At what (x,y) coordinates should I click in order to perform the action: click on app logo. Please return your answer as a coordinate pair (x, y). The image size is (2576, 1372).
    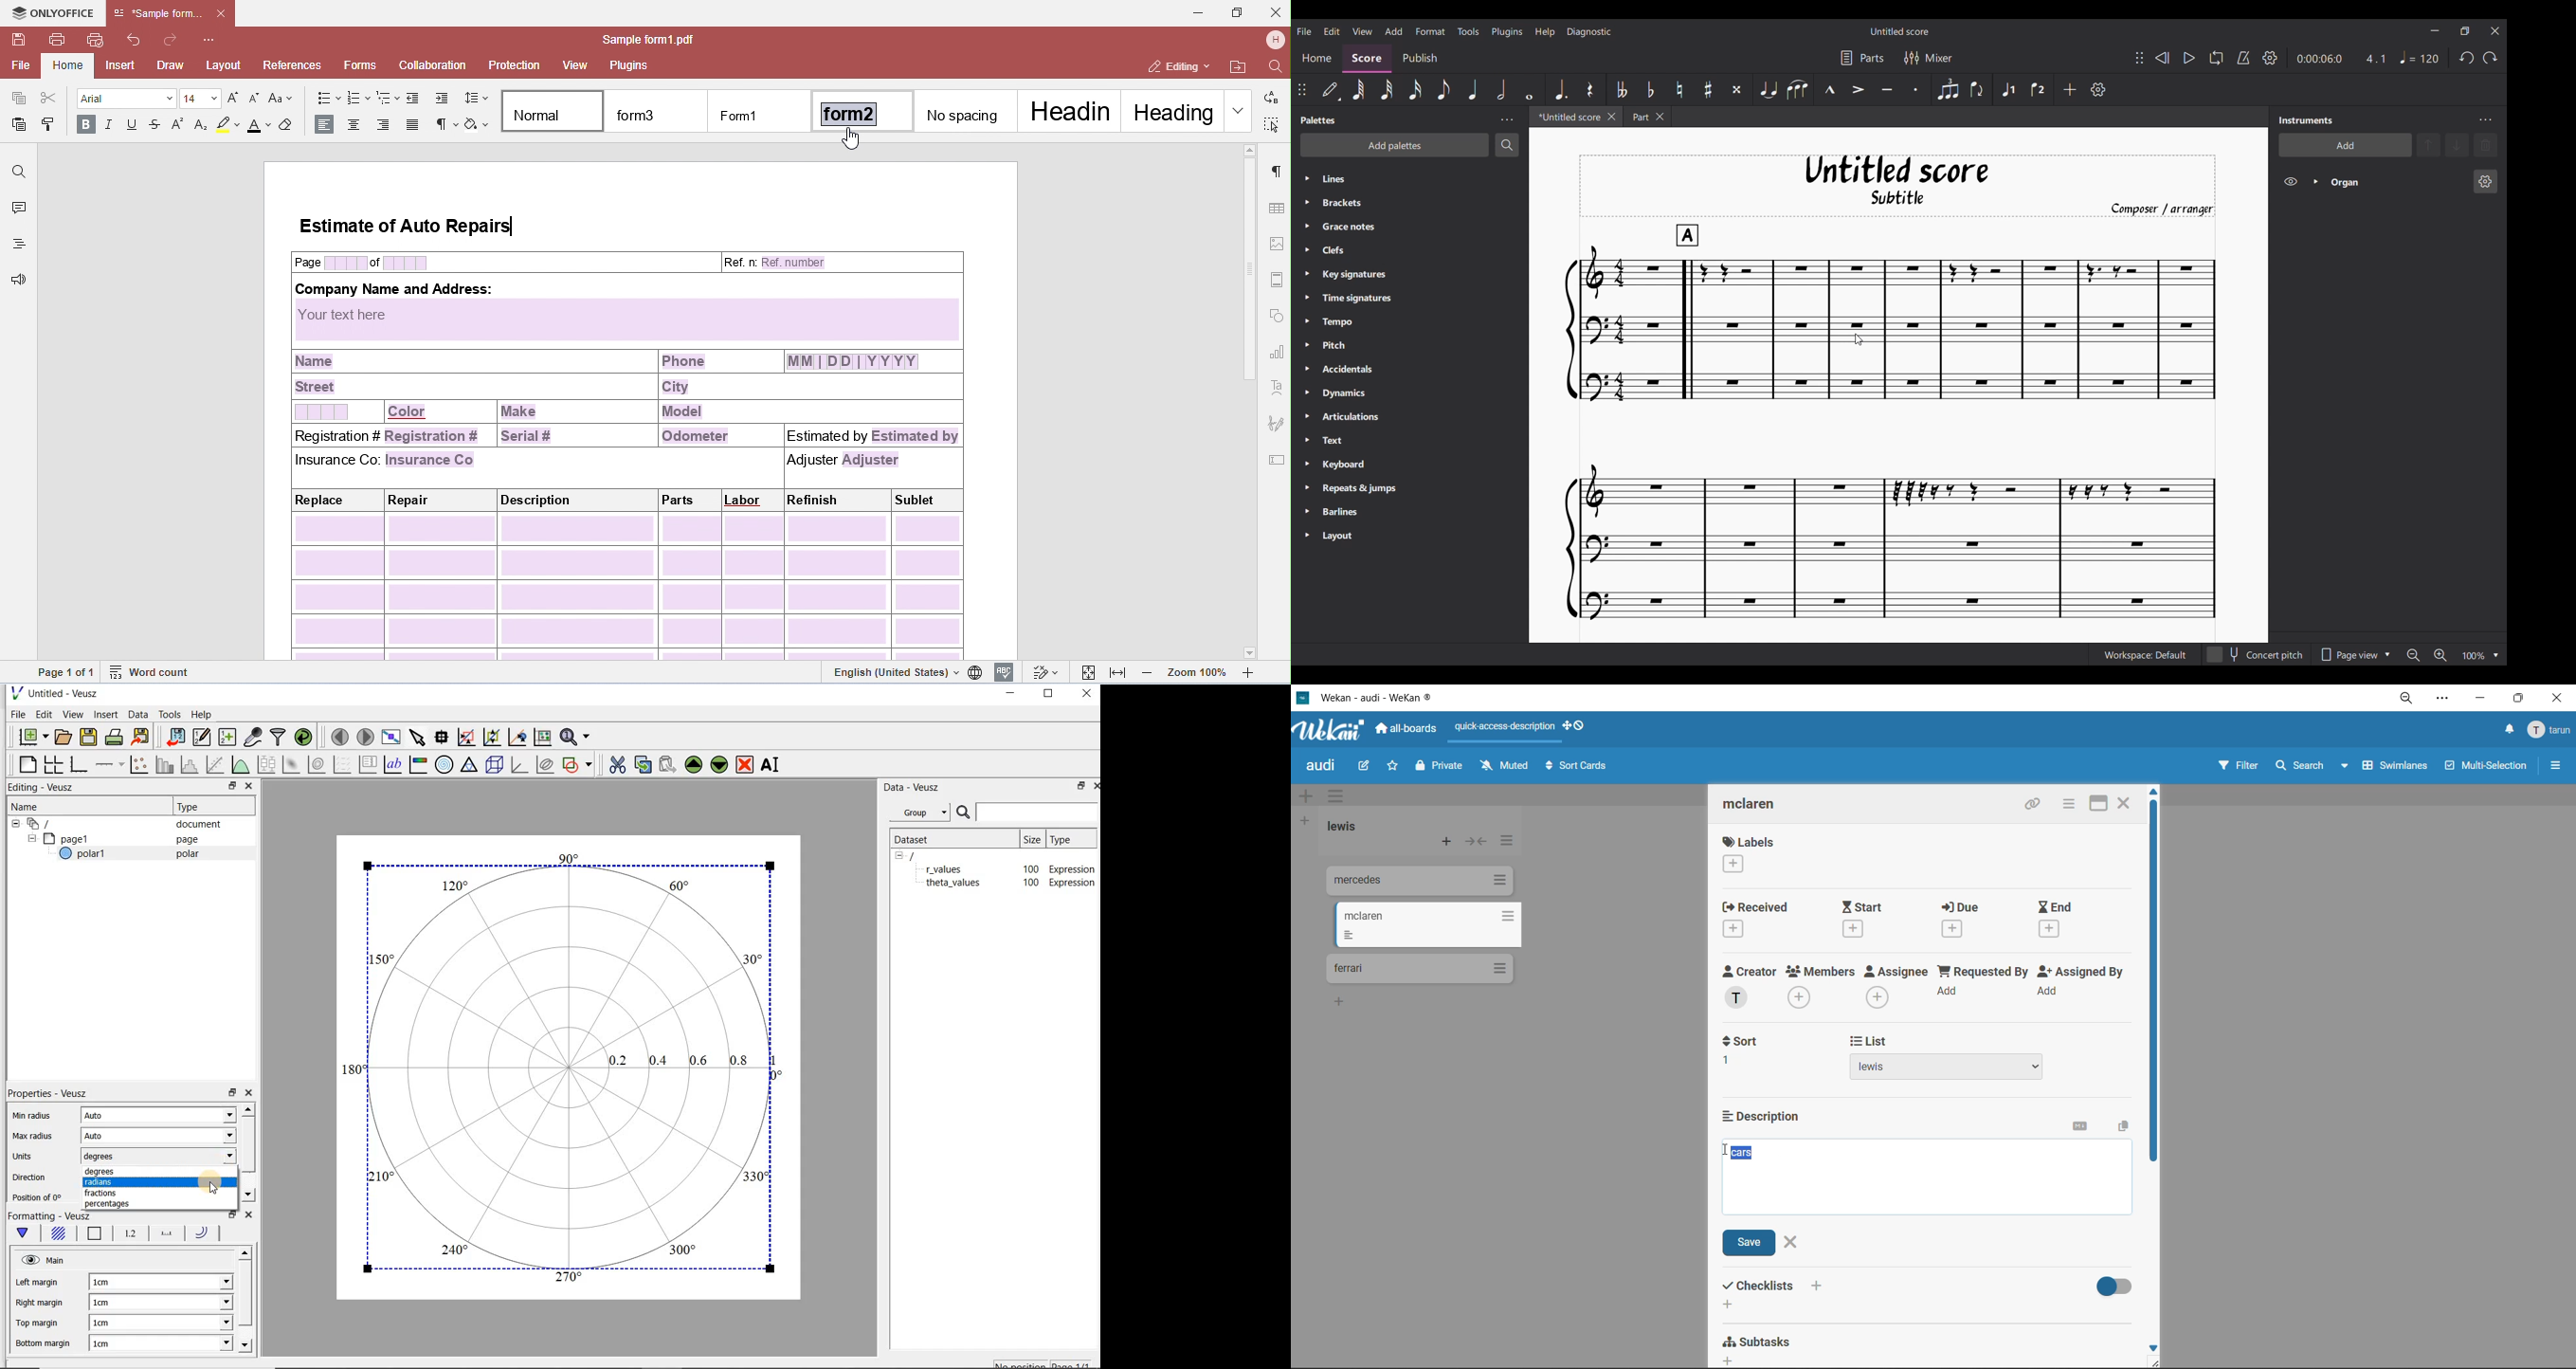
    Looking at the image, I should click on (1331, 731).